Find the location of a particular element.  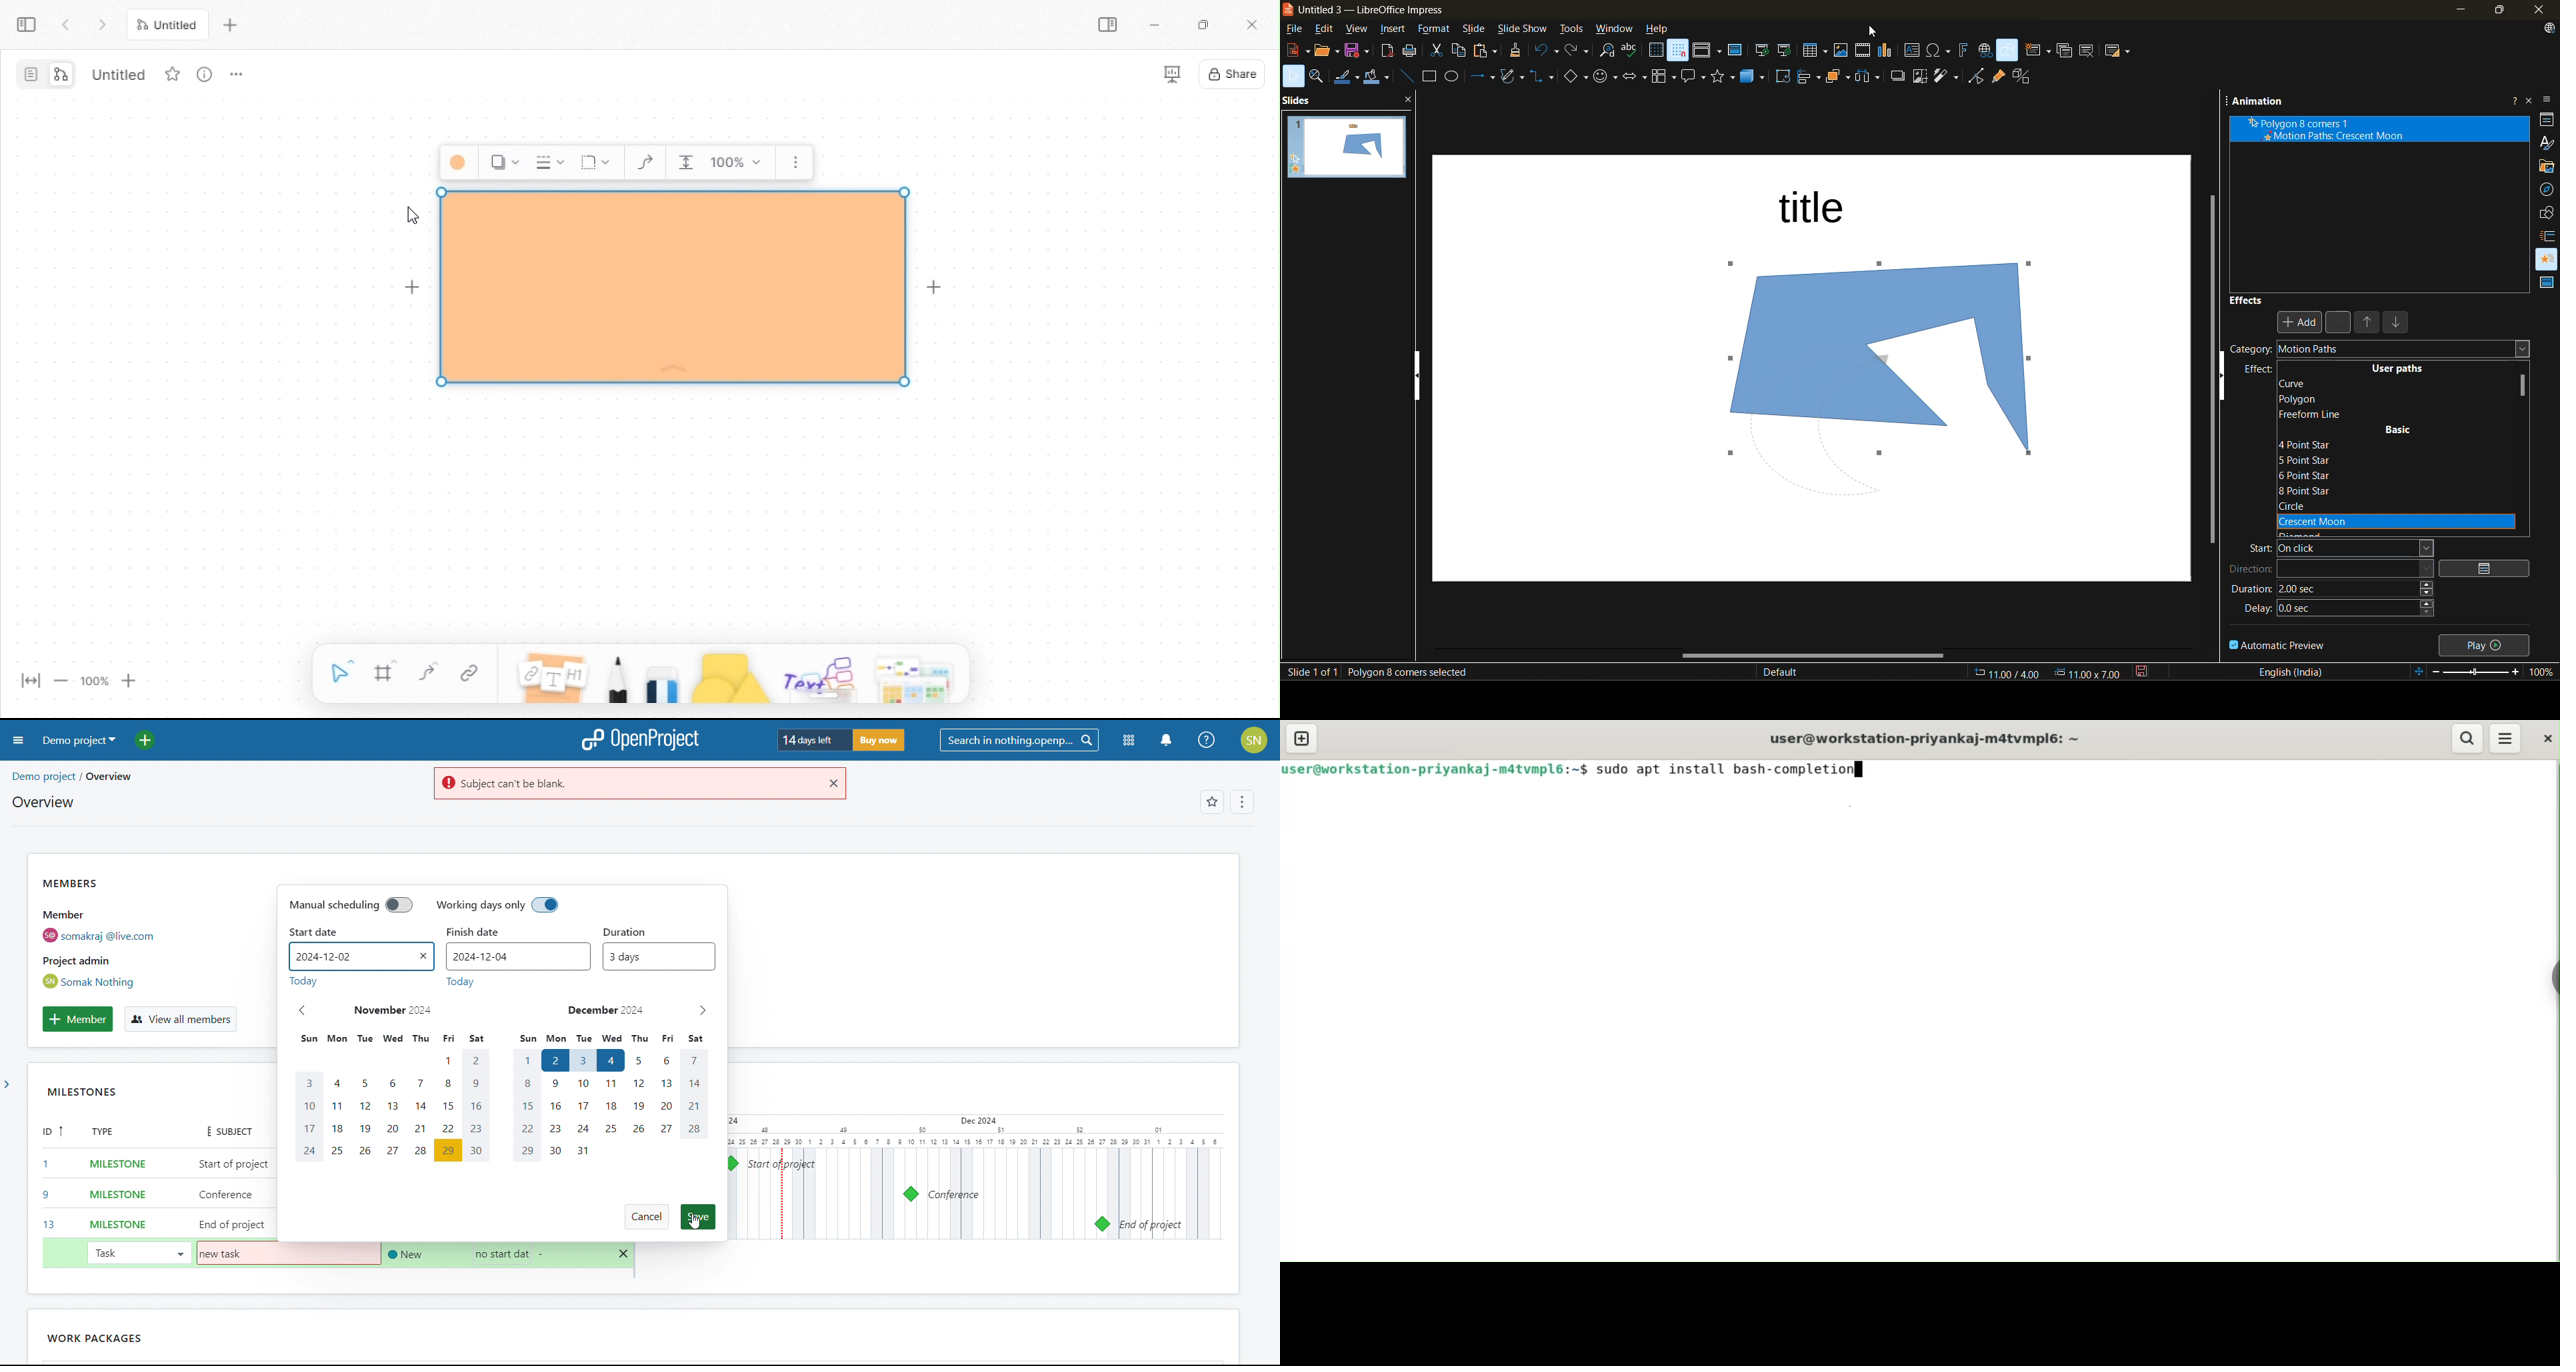

Border Style is located at coordinates (548, 163).